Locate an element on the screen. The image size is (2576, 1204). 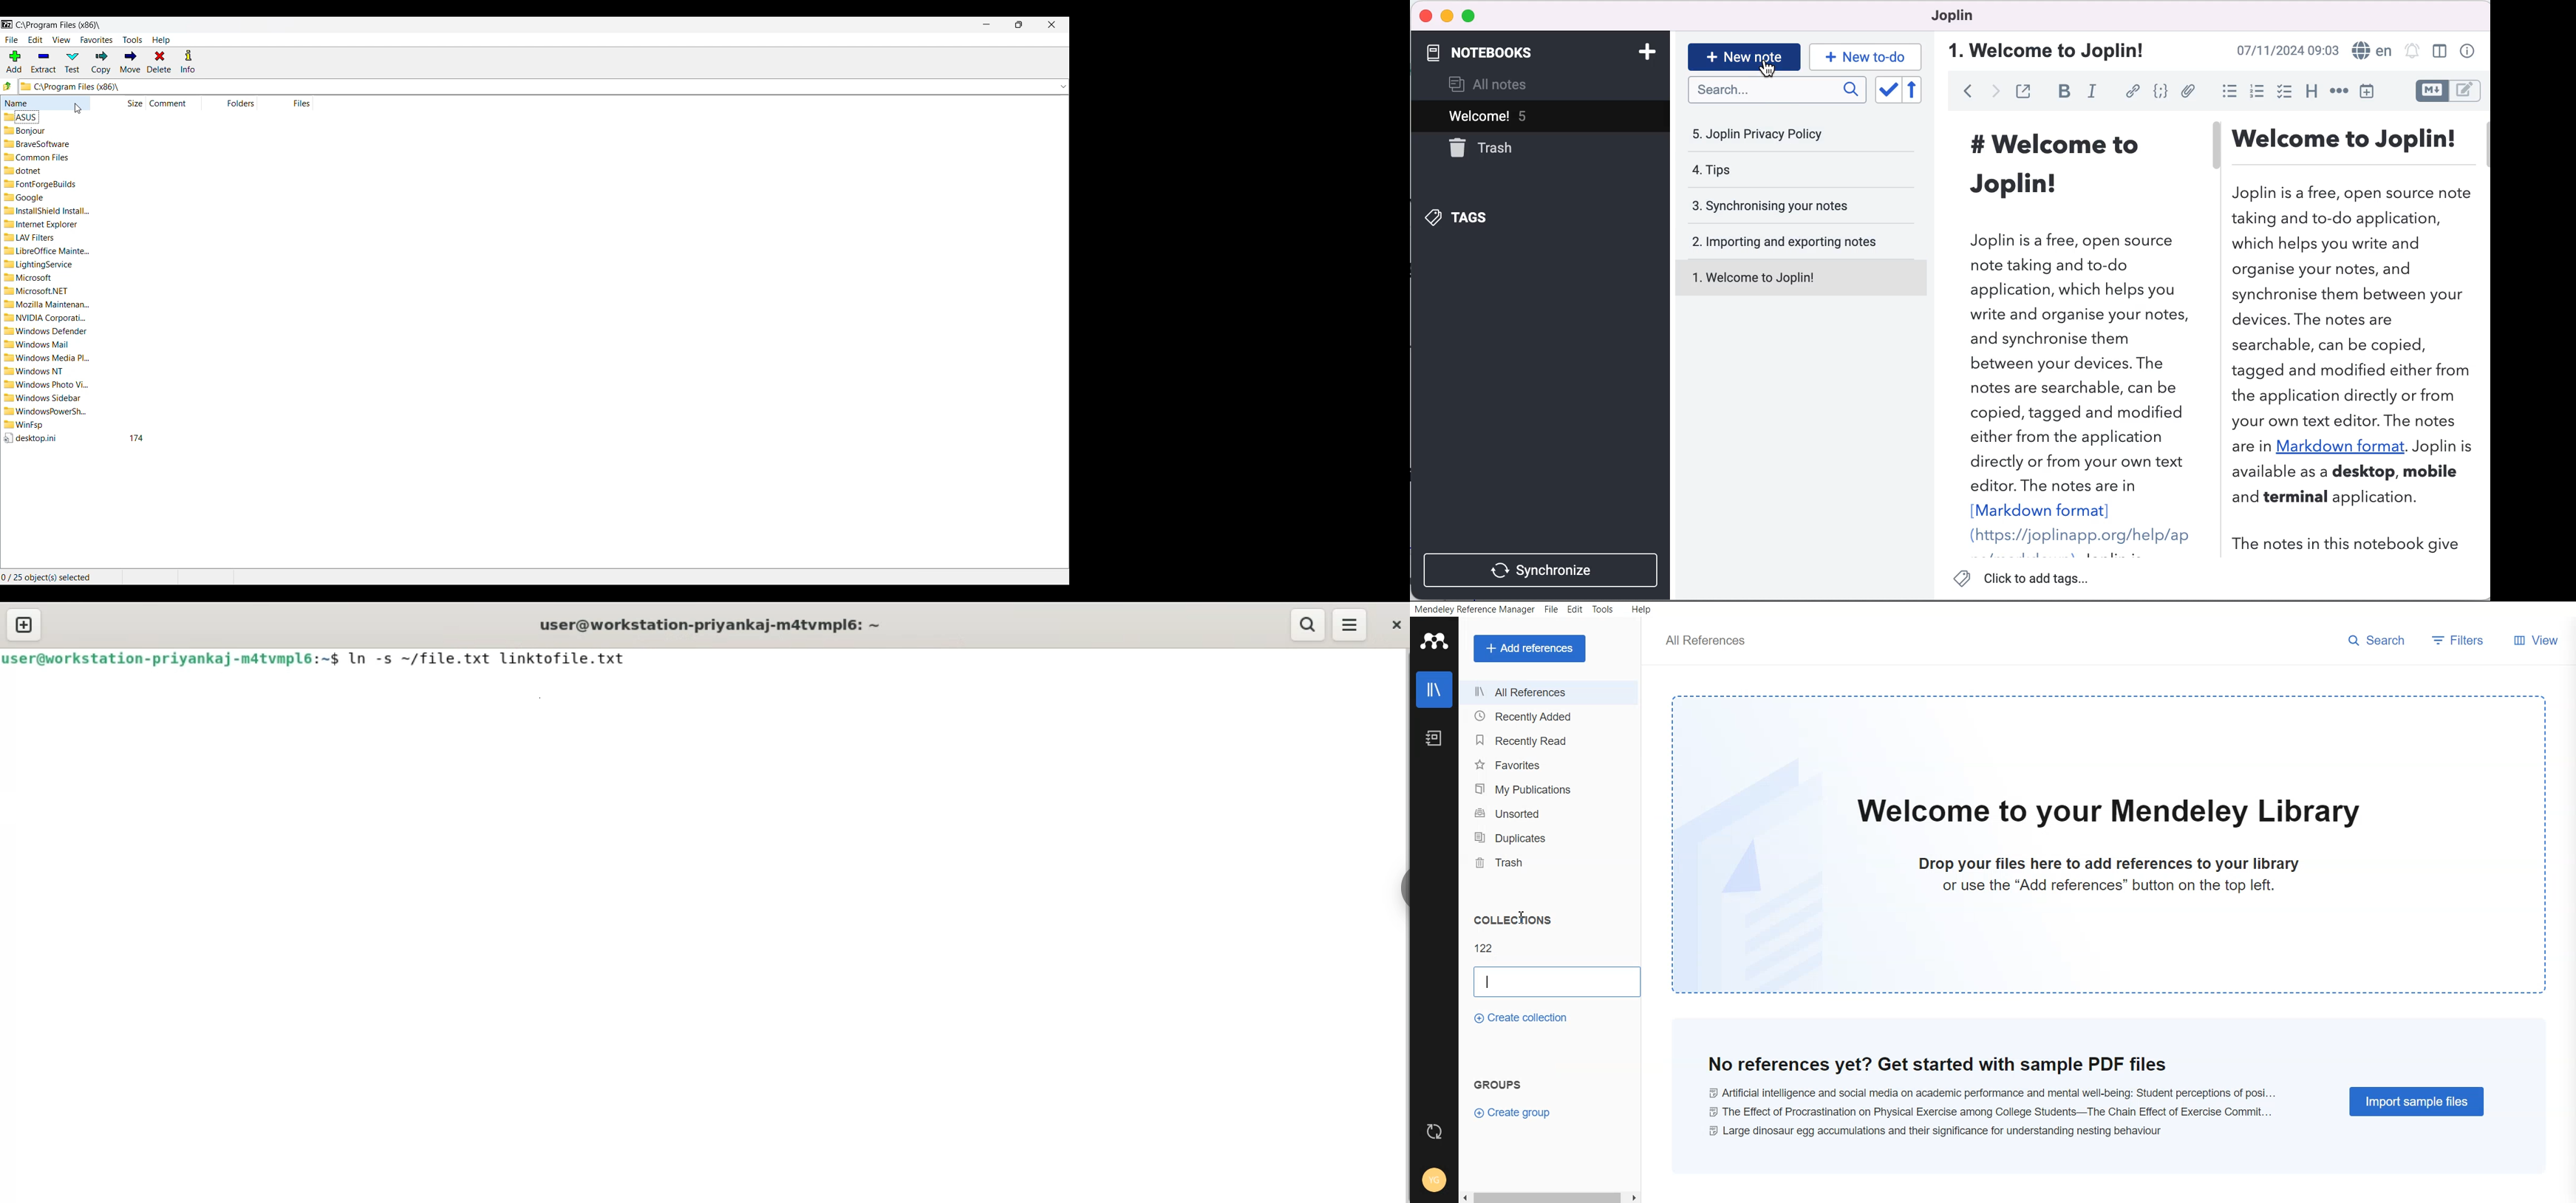
tags is located at coordinates (1488, 217).